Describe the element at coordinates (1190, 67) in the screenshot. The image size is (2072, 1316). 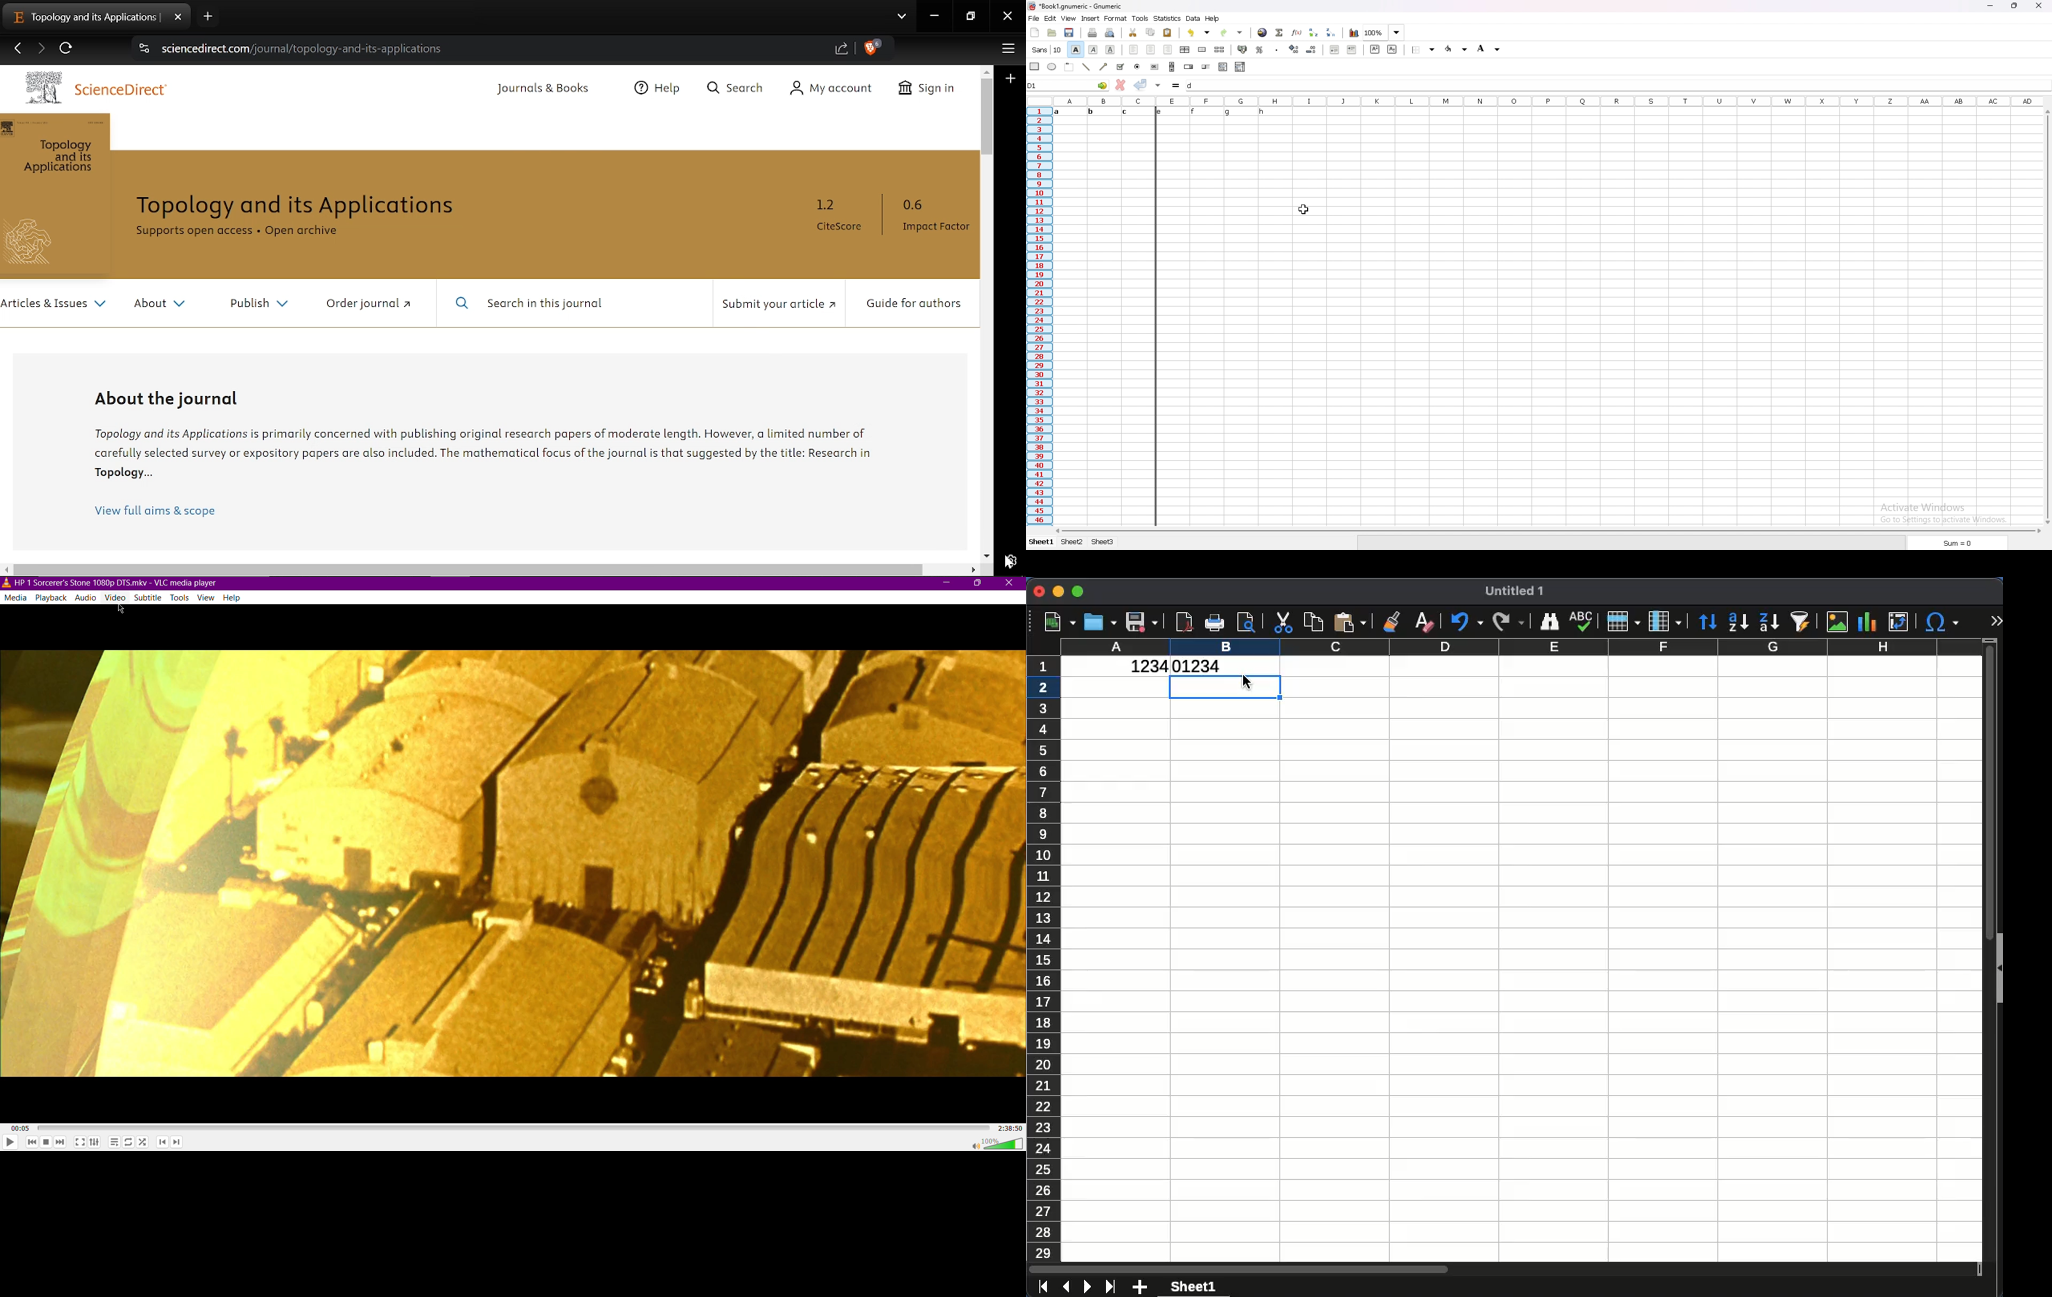
I see `spin button` at that location.